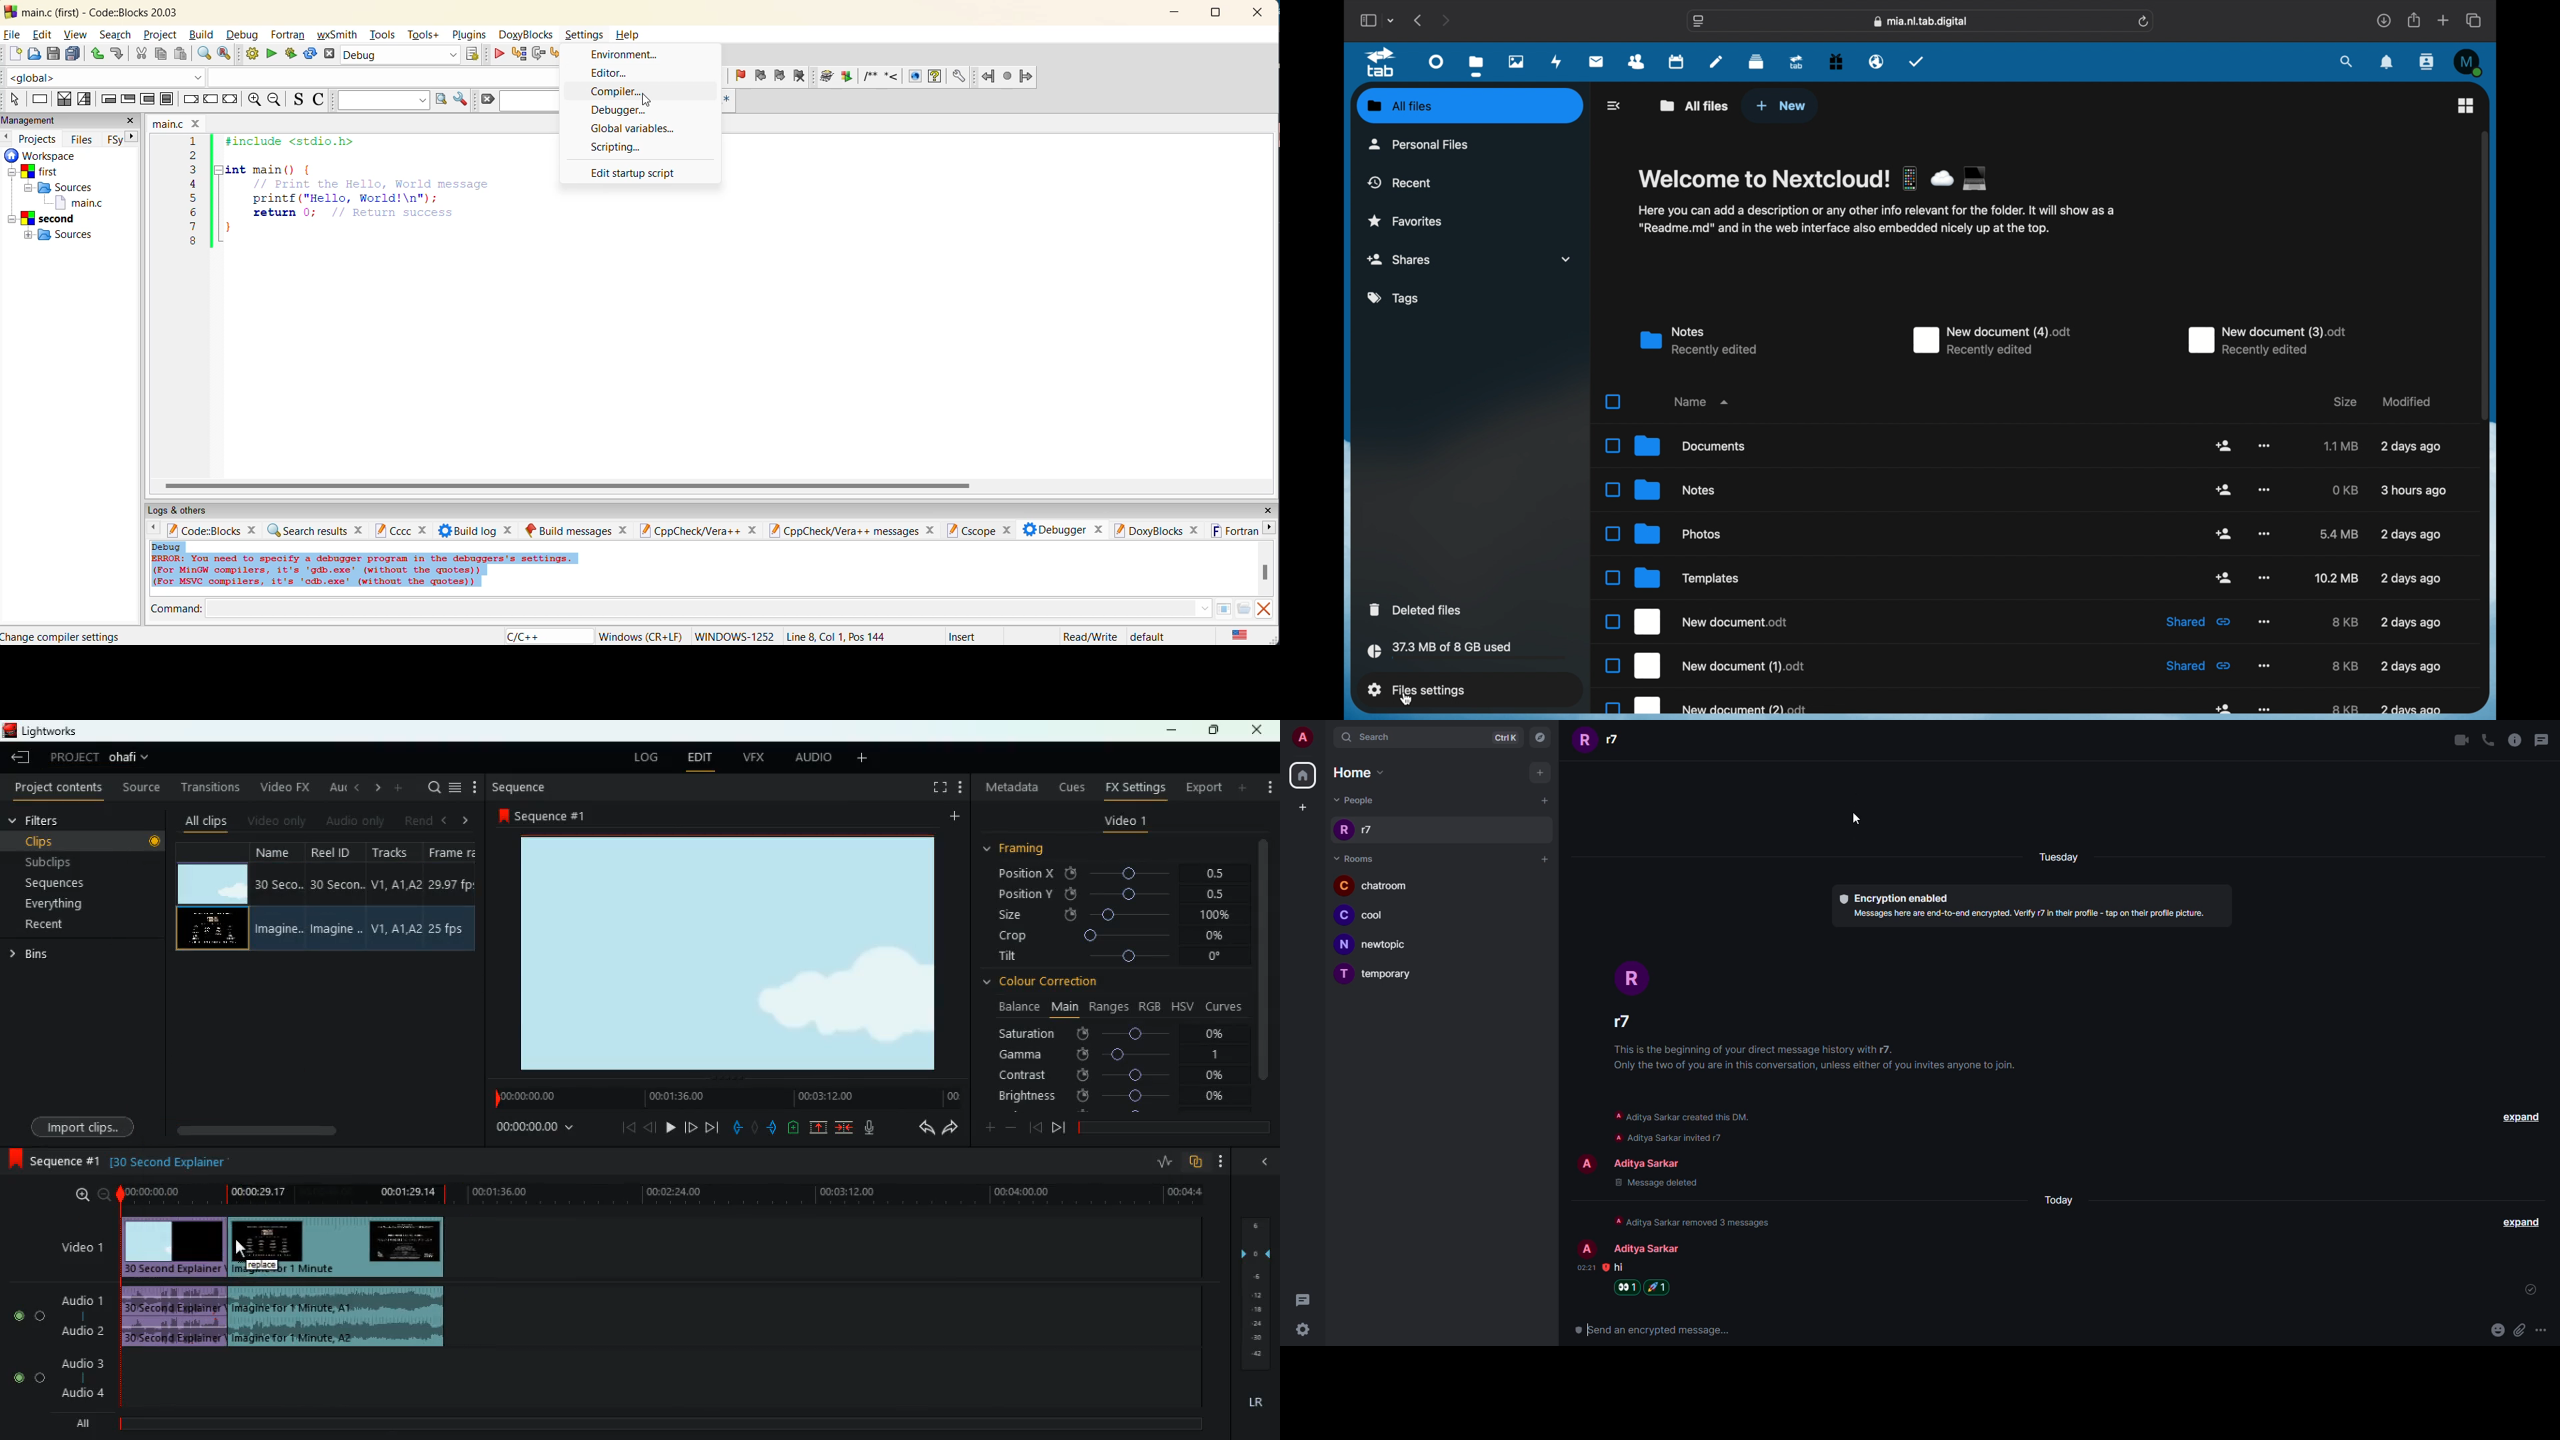 Image resolution: width=2576 pixels, height=1456 pixels. What do you see at coordinates (14, 35) in the screenshot?
I see `file` at bounding box center [14, 35].